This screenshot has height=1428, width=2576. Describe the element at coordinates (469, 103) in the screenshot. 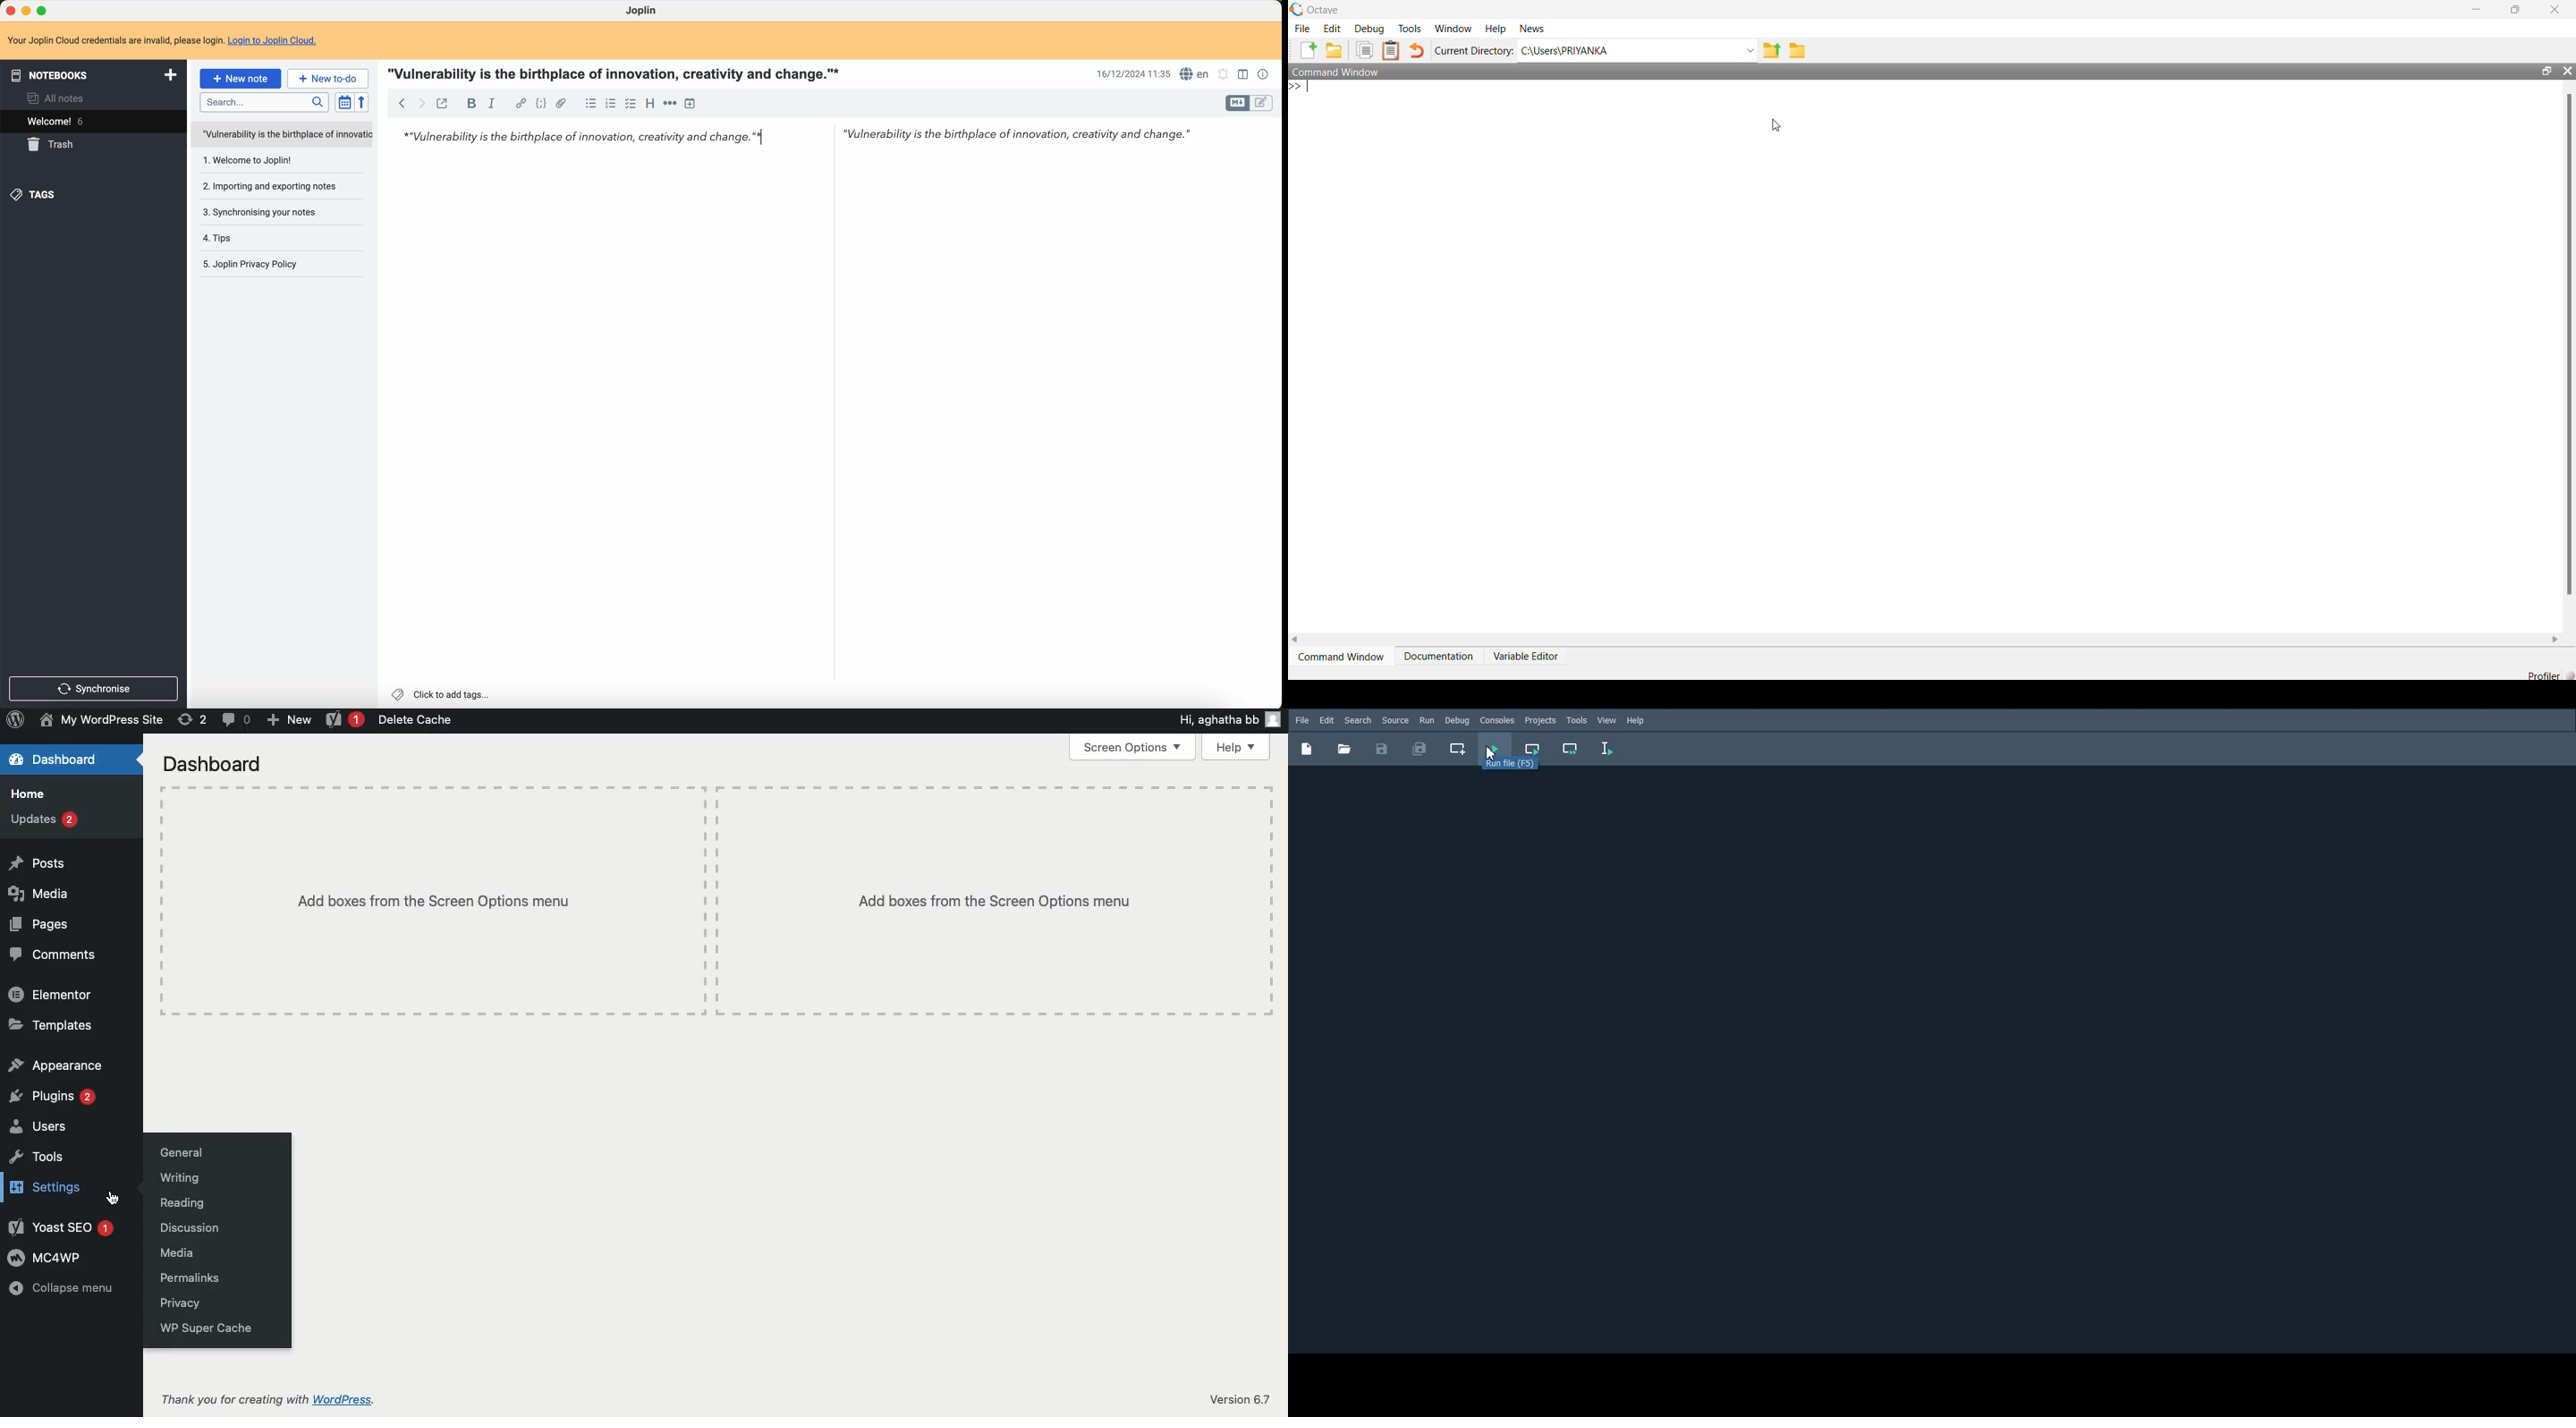

I see `bold` at that location.